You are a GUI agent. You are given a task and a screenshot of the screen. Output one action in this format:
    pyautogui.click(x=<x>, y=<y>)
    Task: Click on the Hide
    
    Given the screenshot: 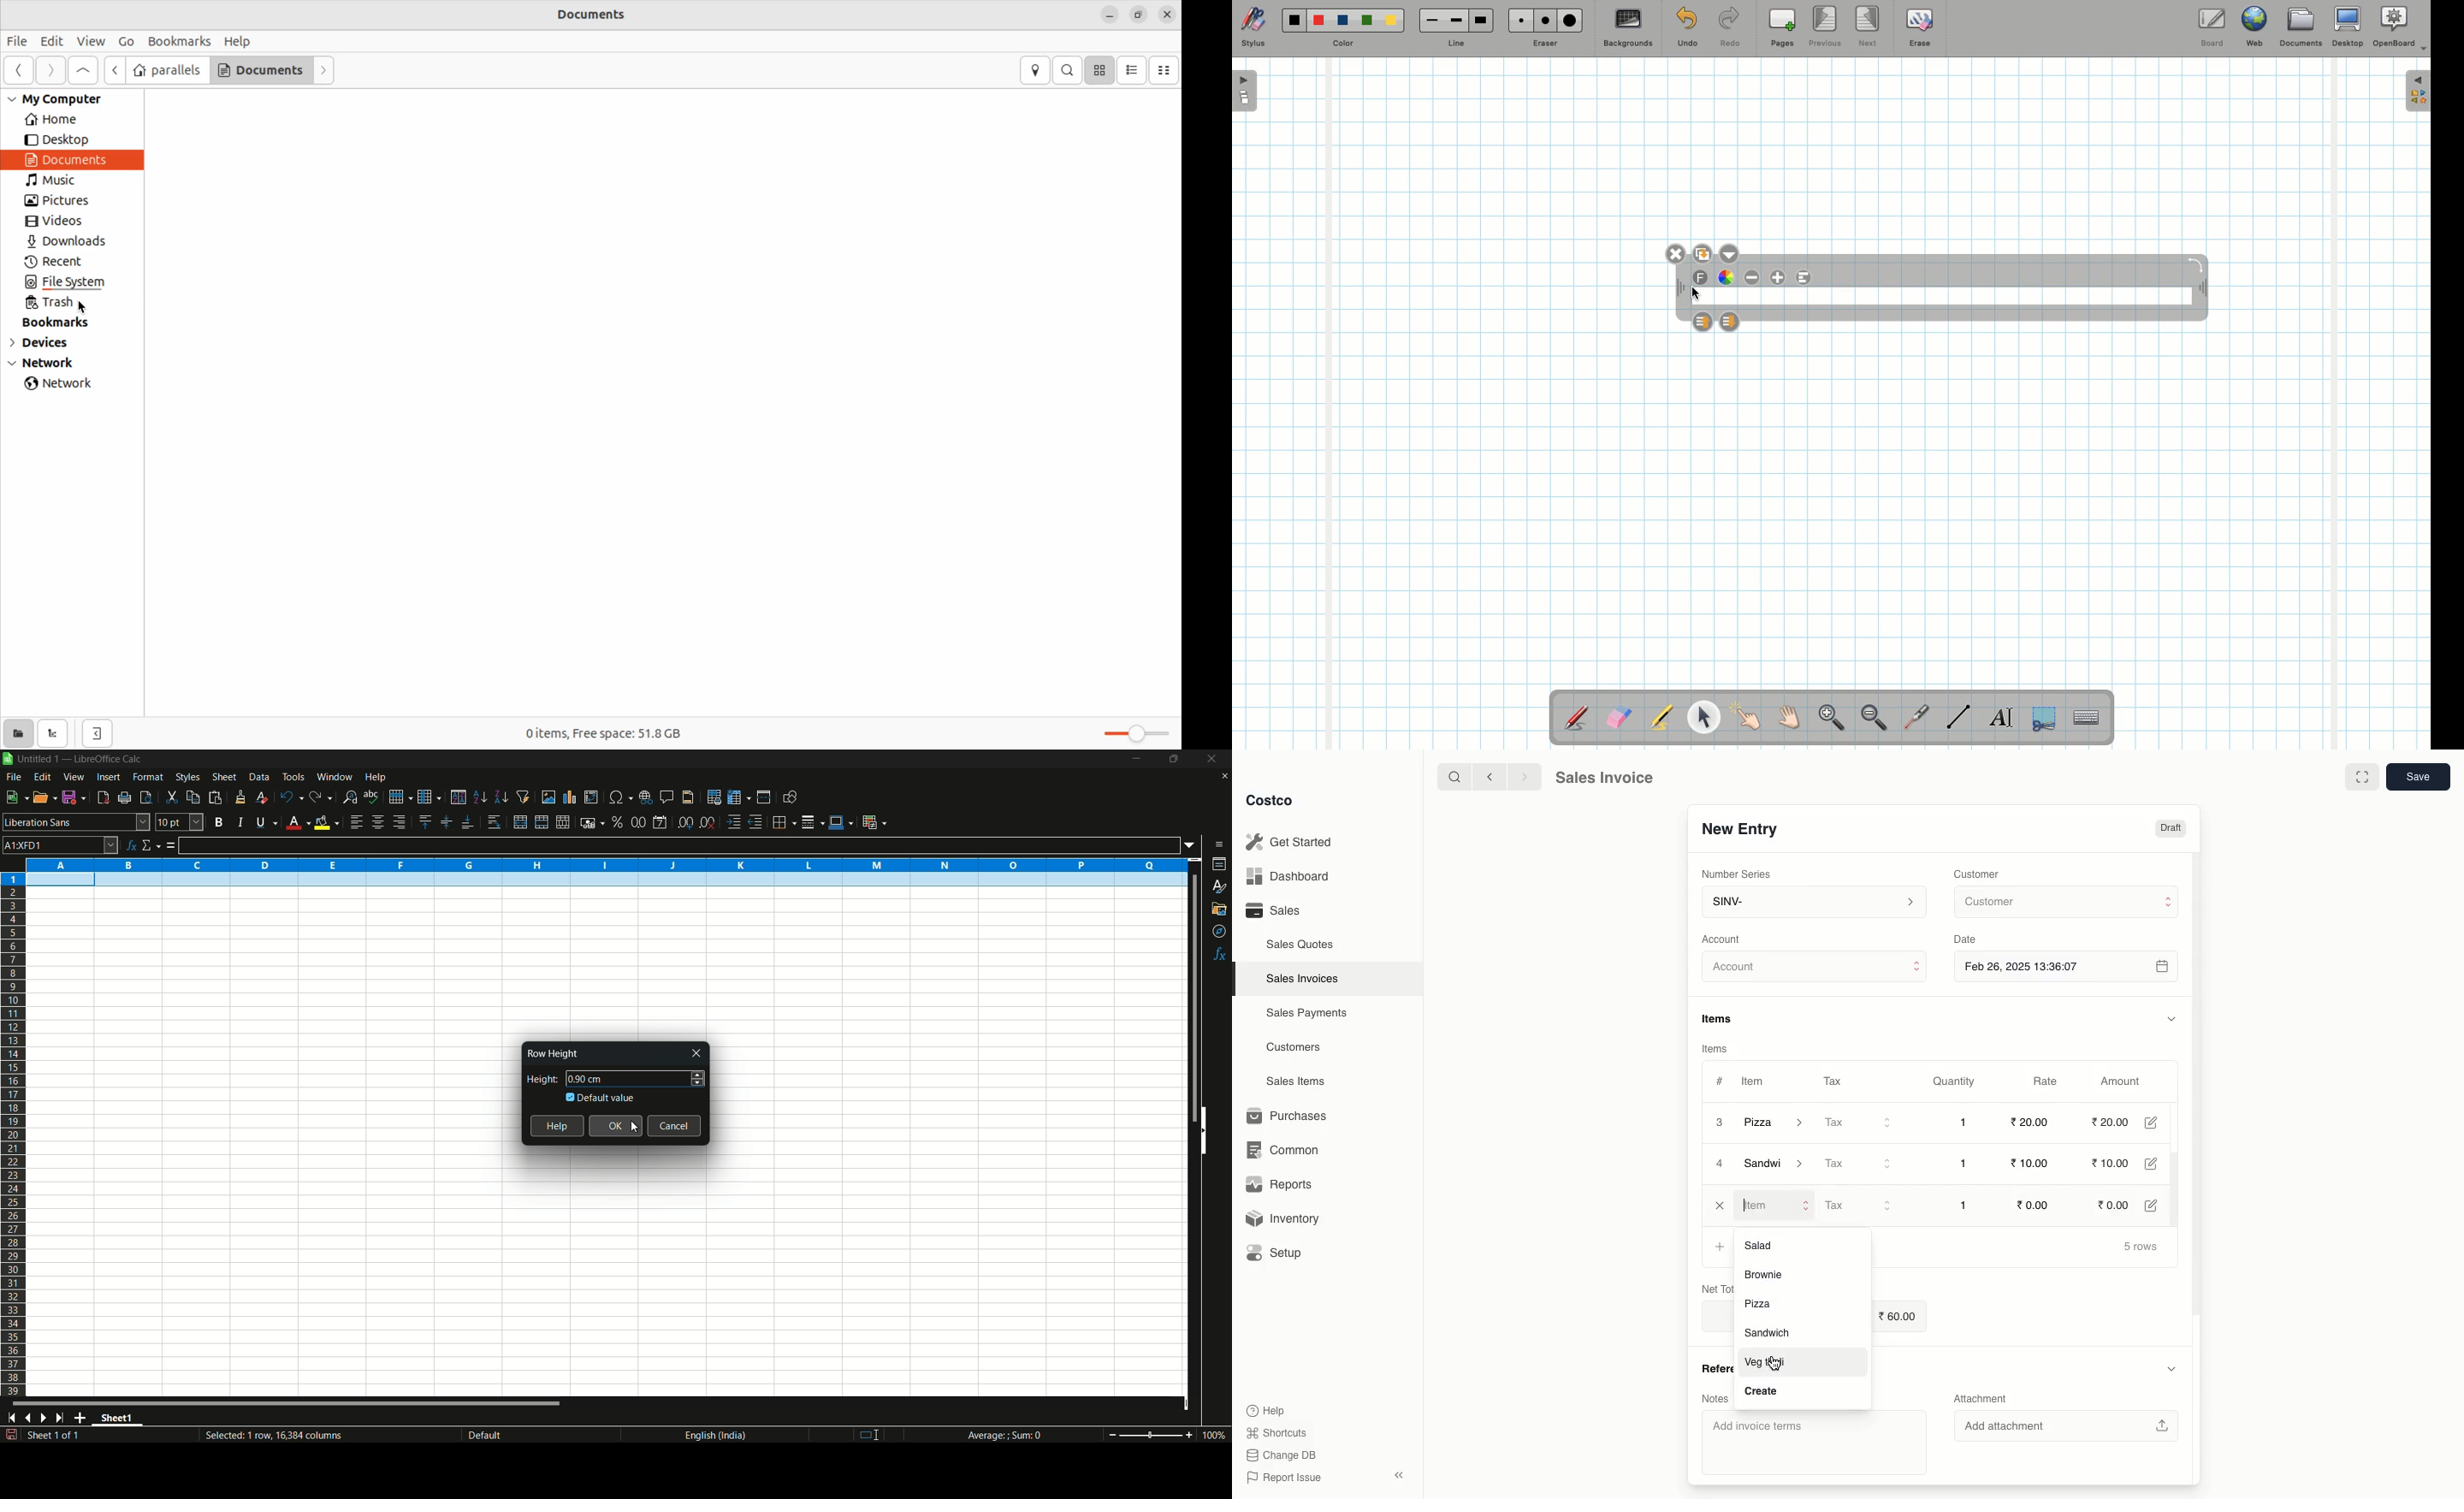 What is the action you would take?
    pyautogui.click(x=2171, y=1369)
    